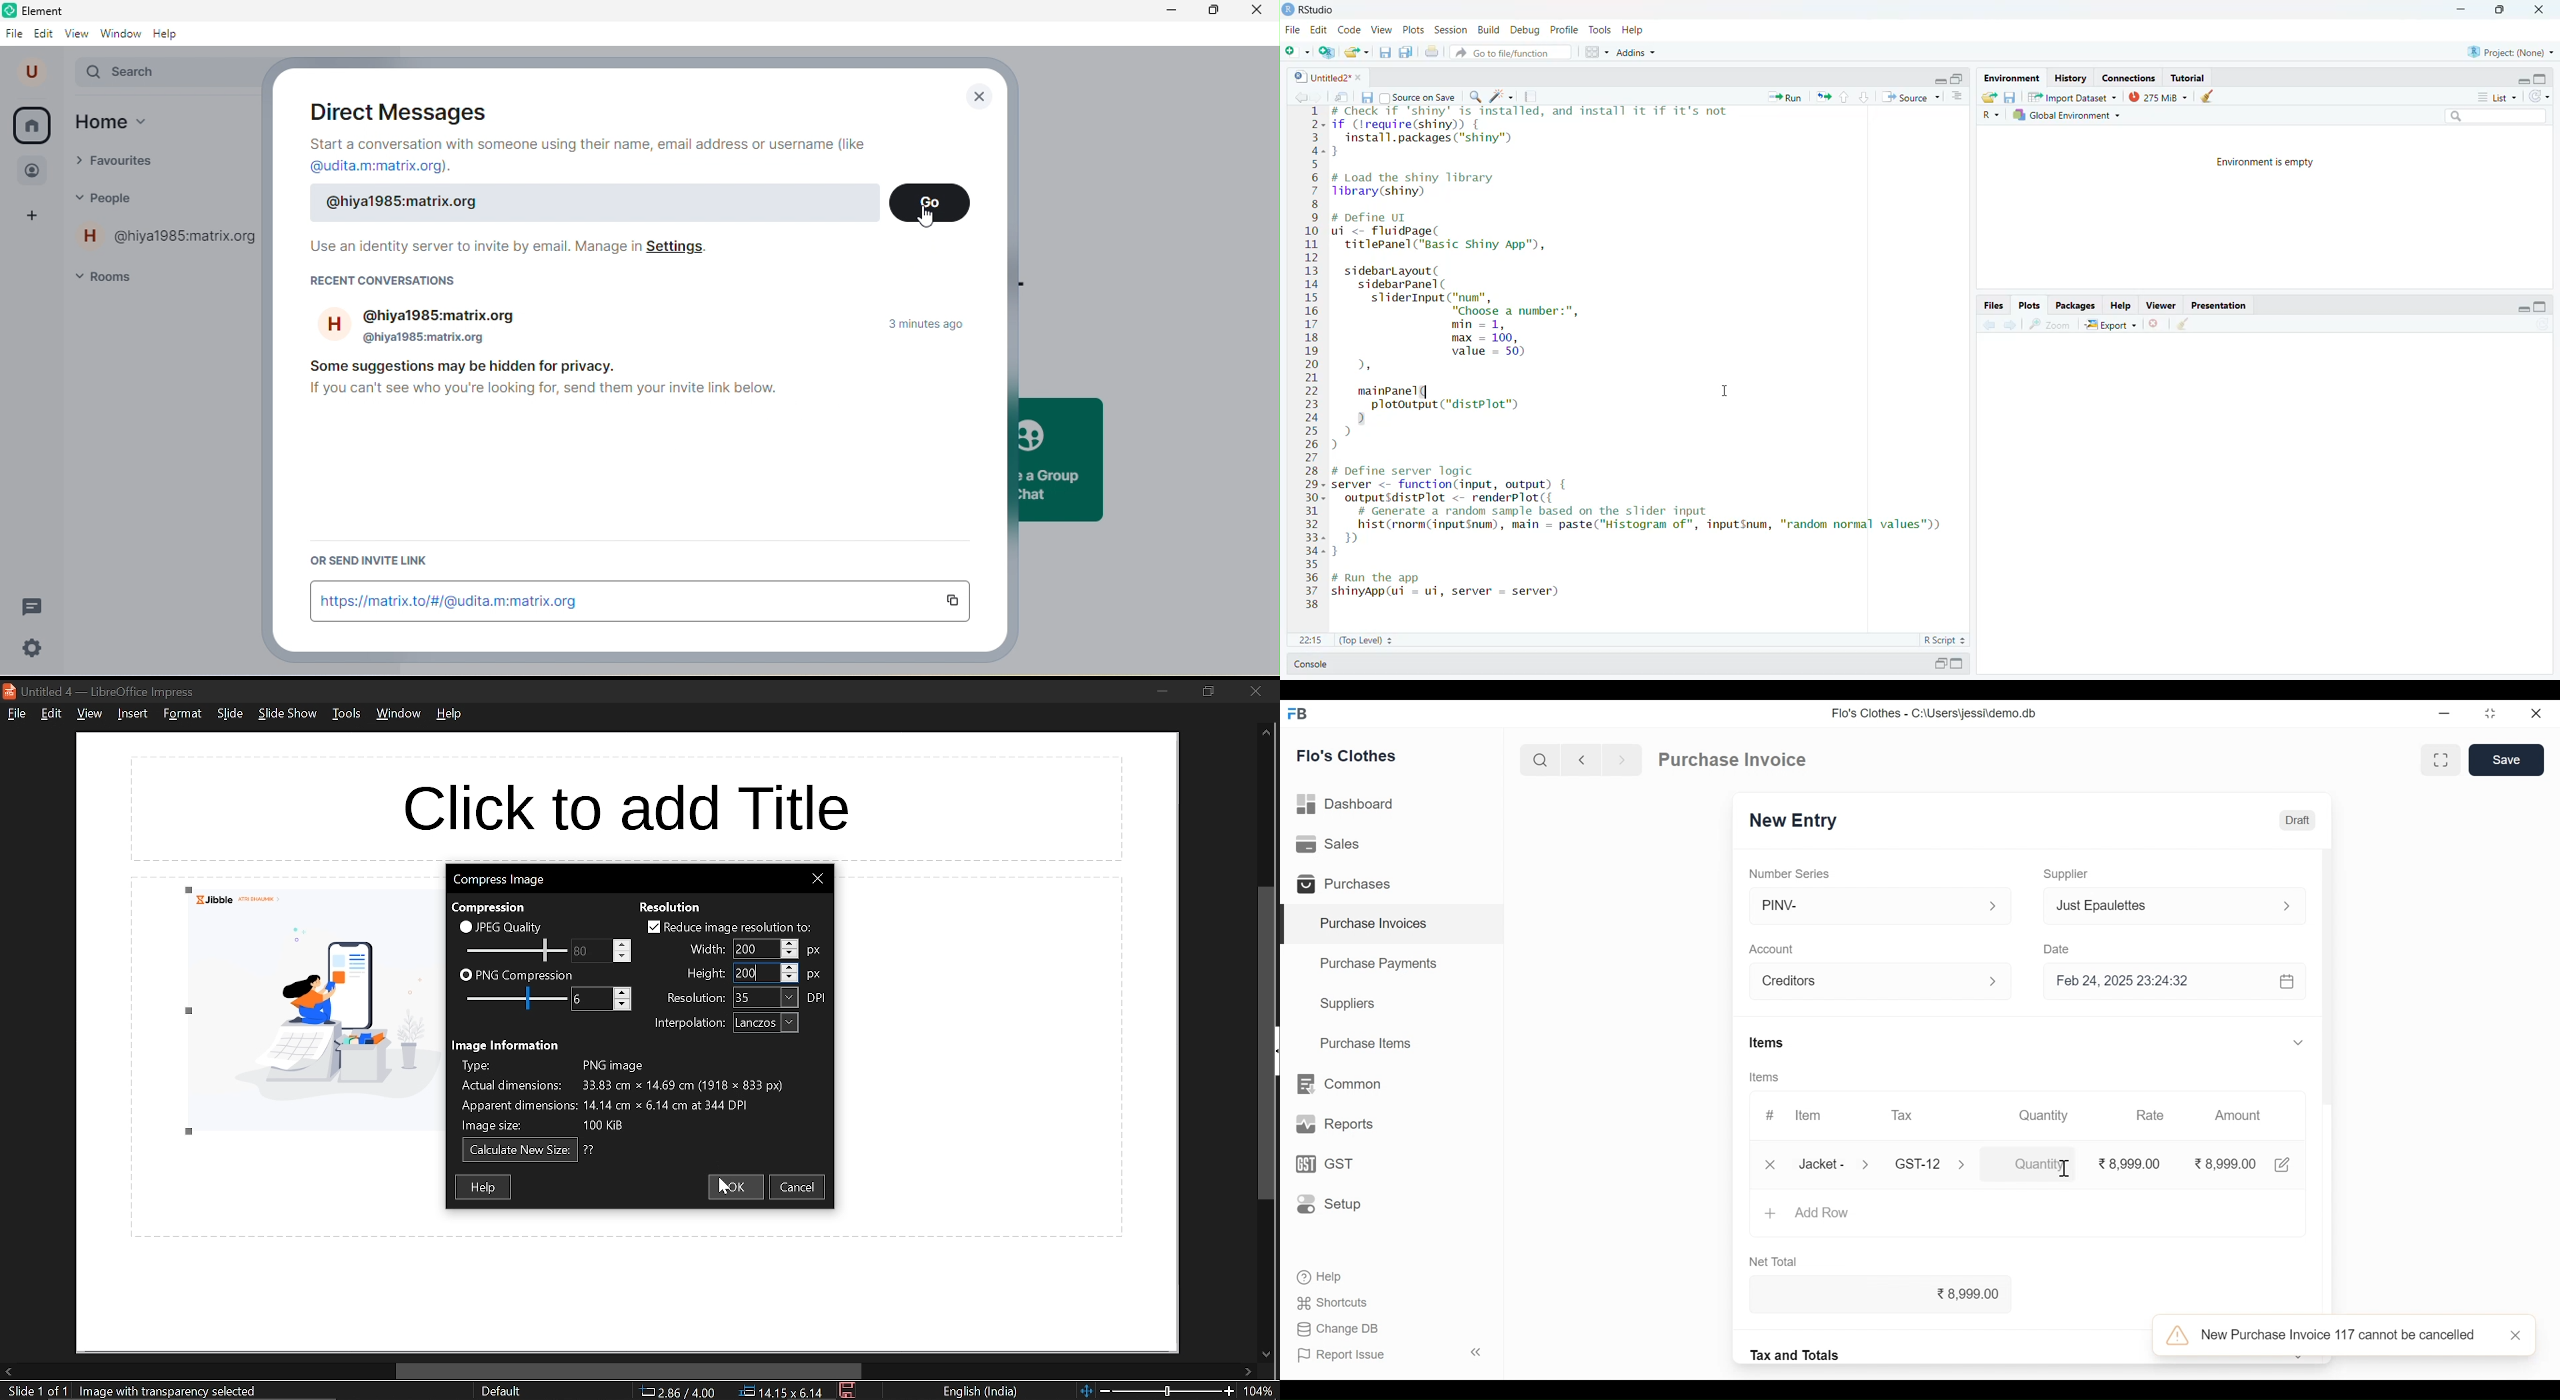 The width and height of the screenshot is (2576, 1400). I want to click on minimize, so click(2445, 714).